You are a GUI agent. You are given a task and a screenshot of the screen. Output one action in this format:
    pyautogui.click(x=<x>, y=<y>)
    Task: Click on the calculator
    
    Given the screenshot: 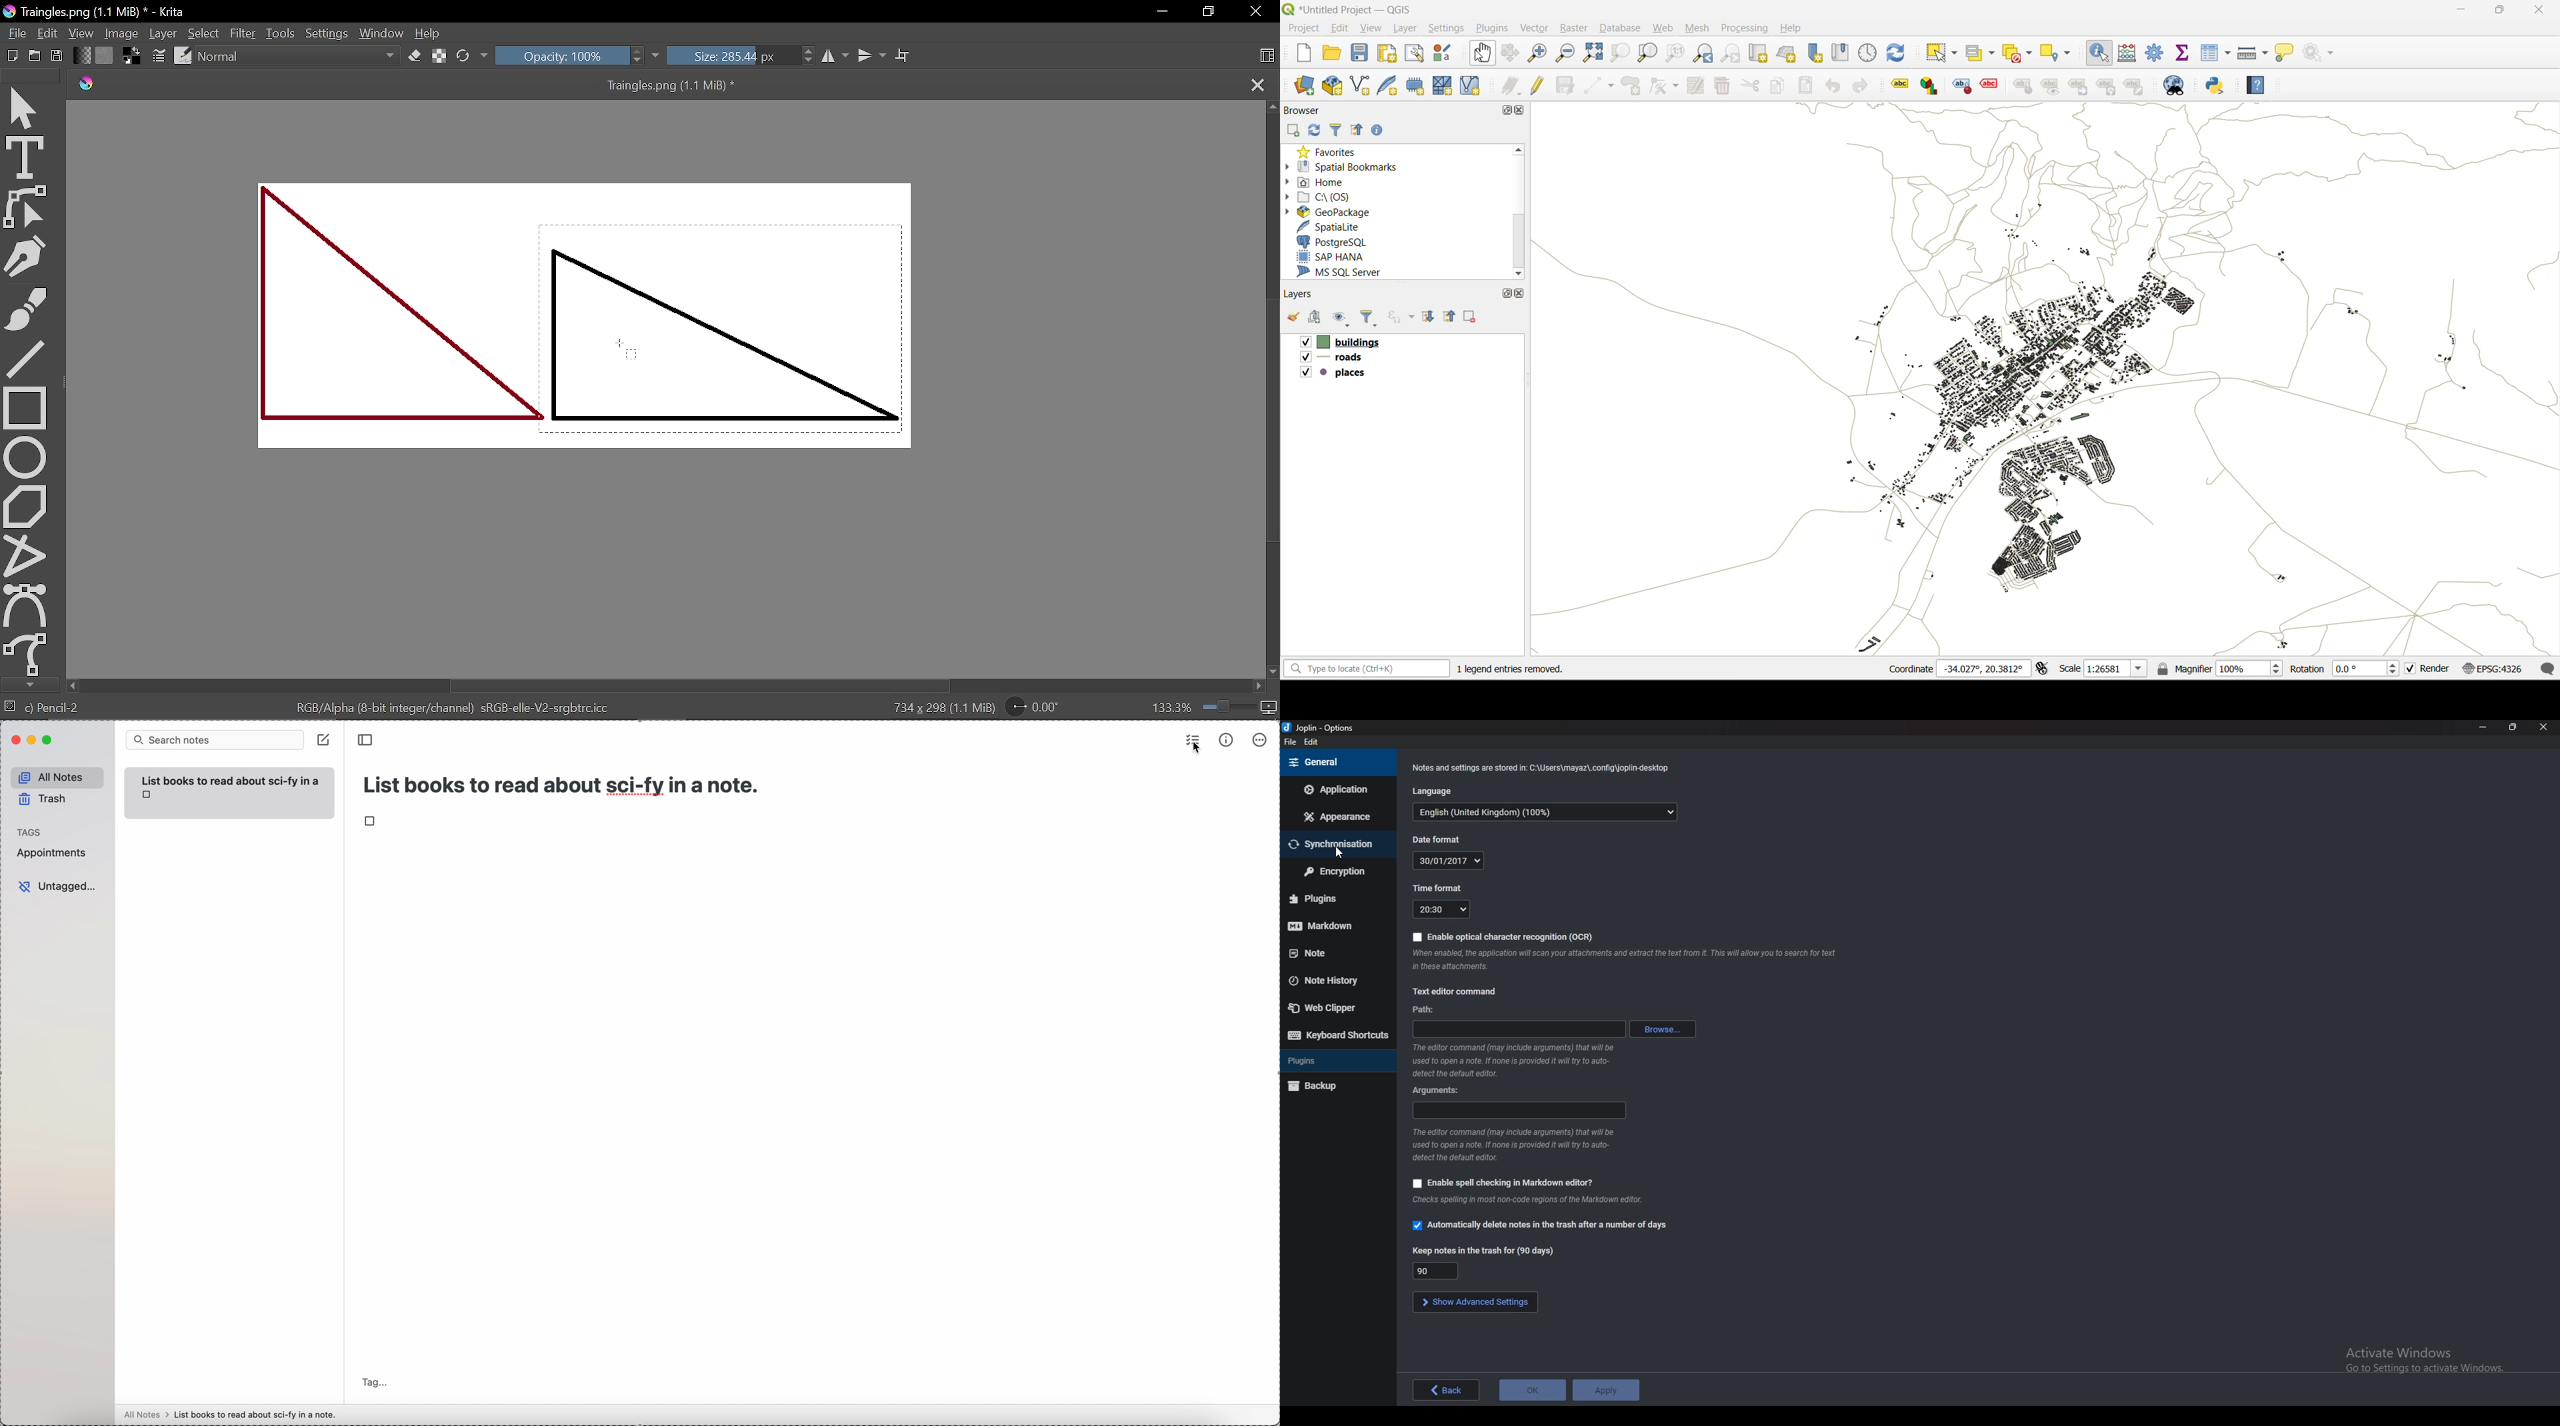 What is the action you would take?
    pyautogui.click(x=2129, y=53)
    